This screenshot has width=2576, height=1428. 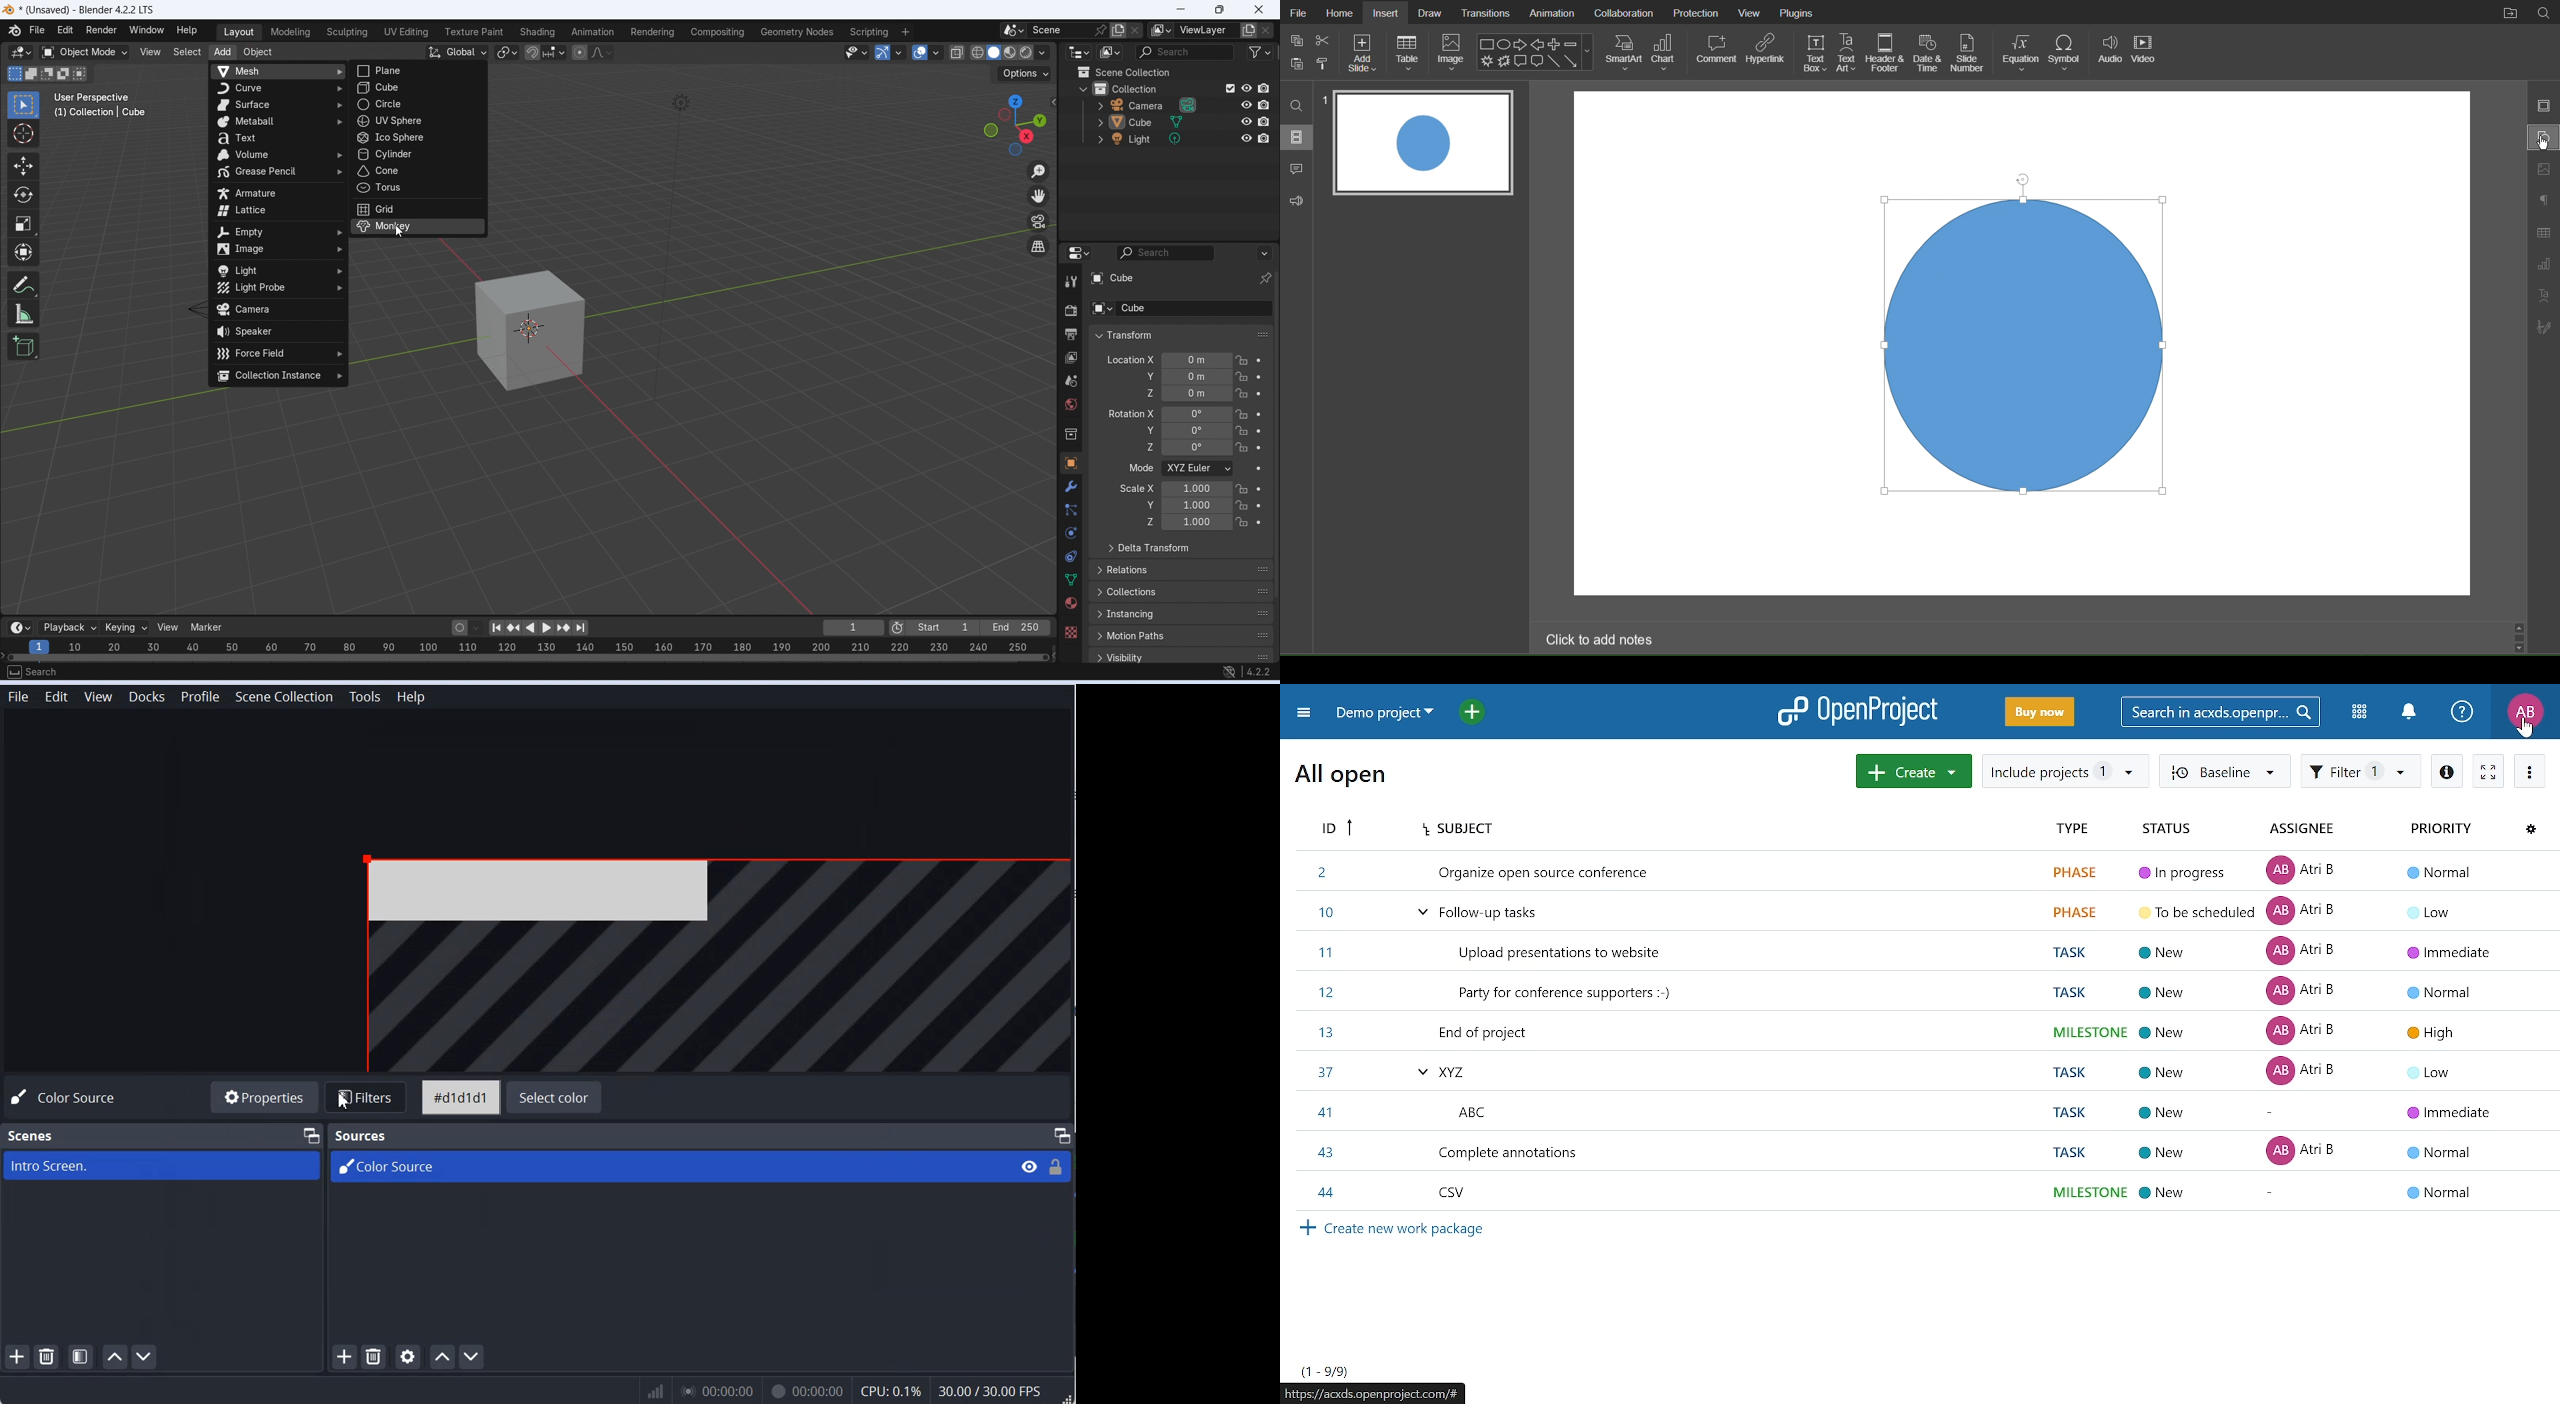 What do you see at coordinates (1295, 169) in the screenshot?
I see `Comments` at bounding box center [1295, 169].